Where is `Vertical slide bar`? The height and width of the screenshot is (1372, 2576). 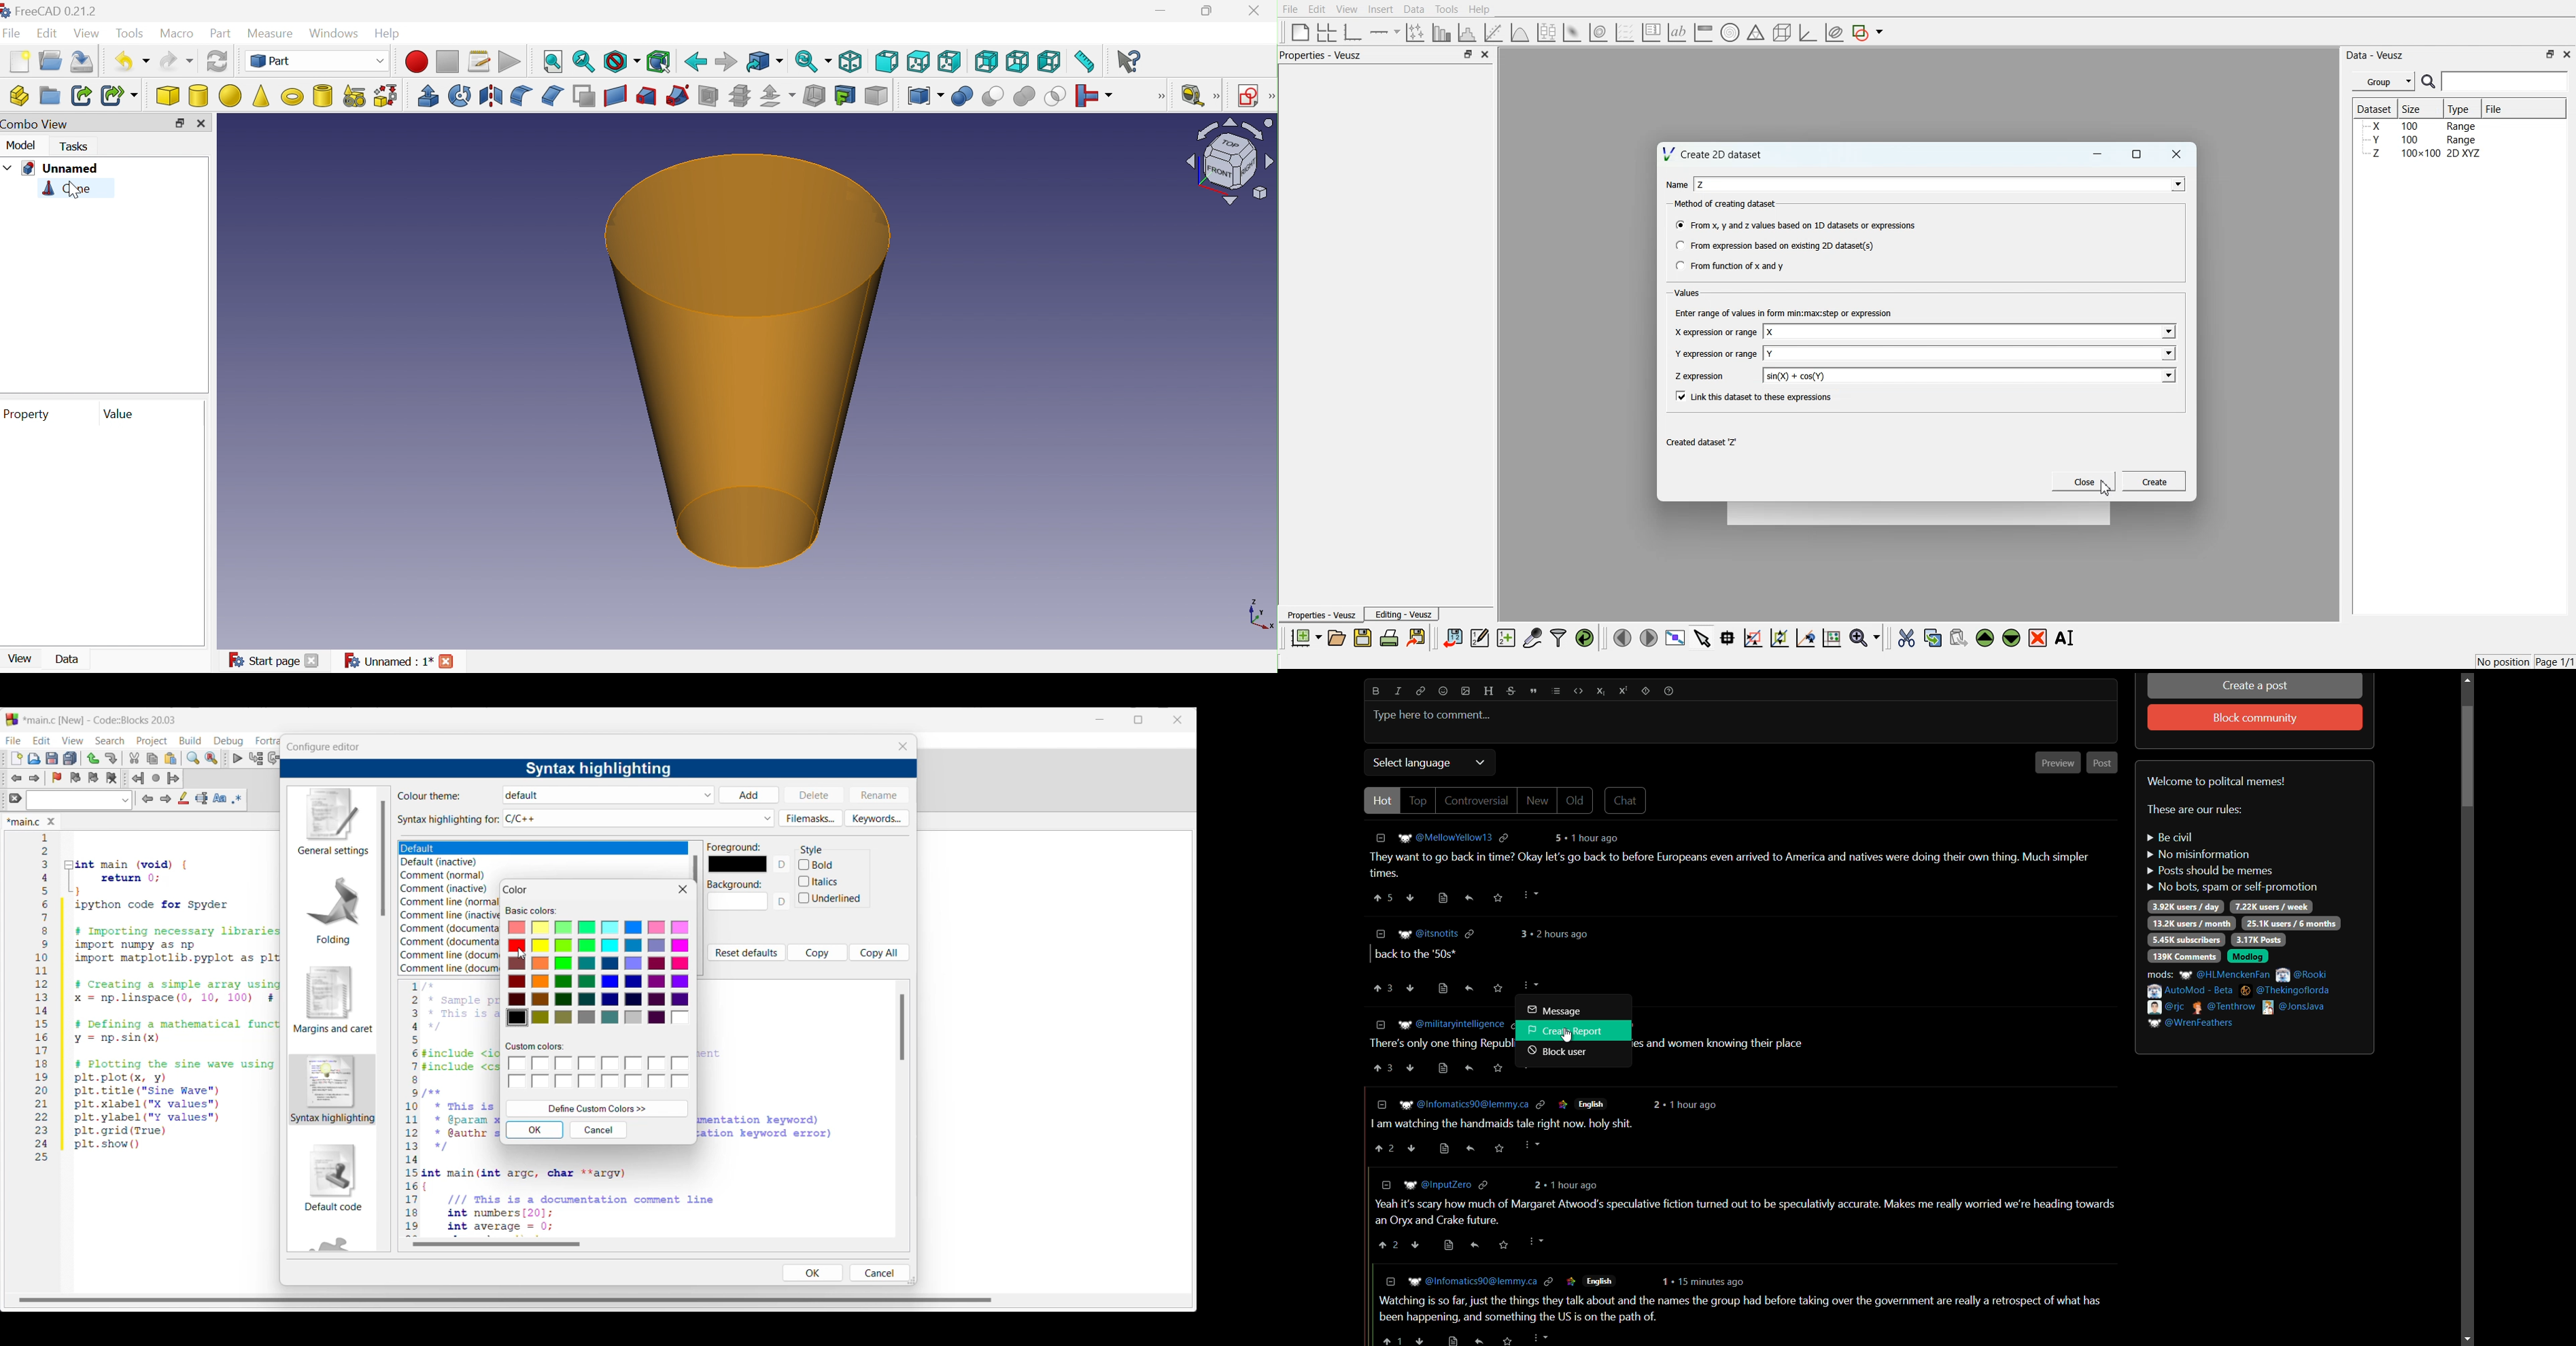
Vertical slide bar is located at coordinates (902, 1027).